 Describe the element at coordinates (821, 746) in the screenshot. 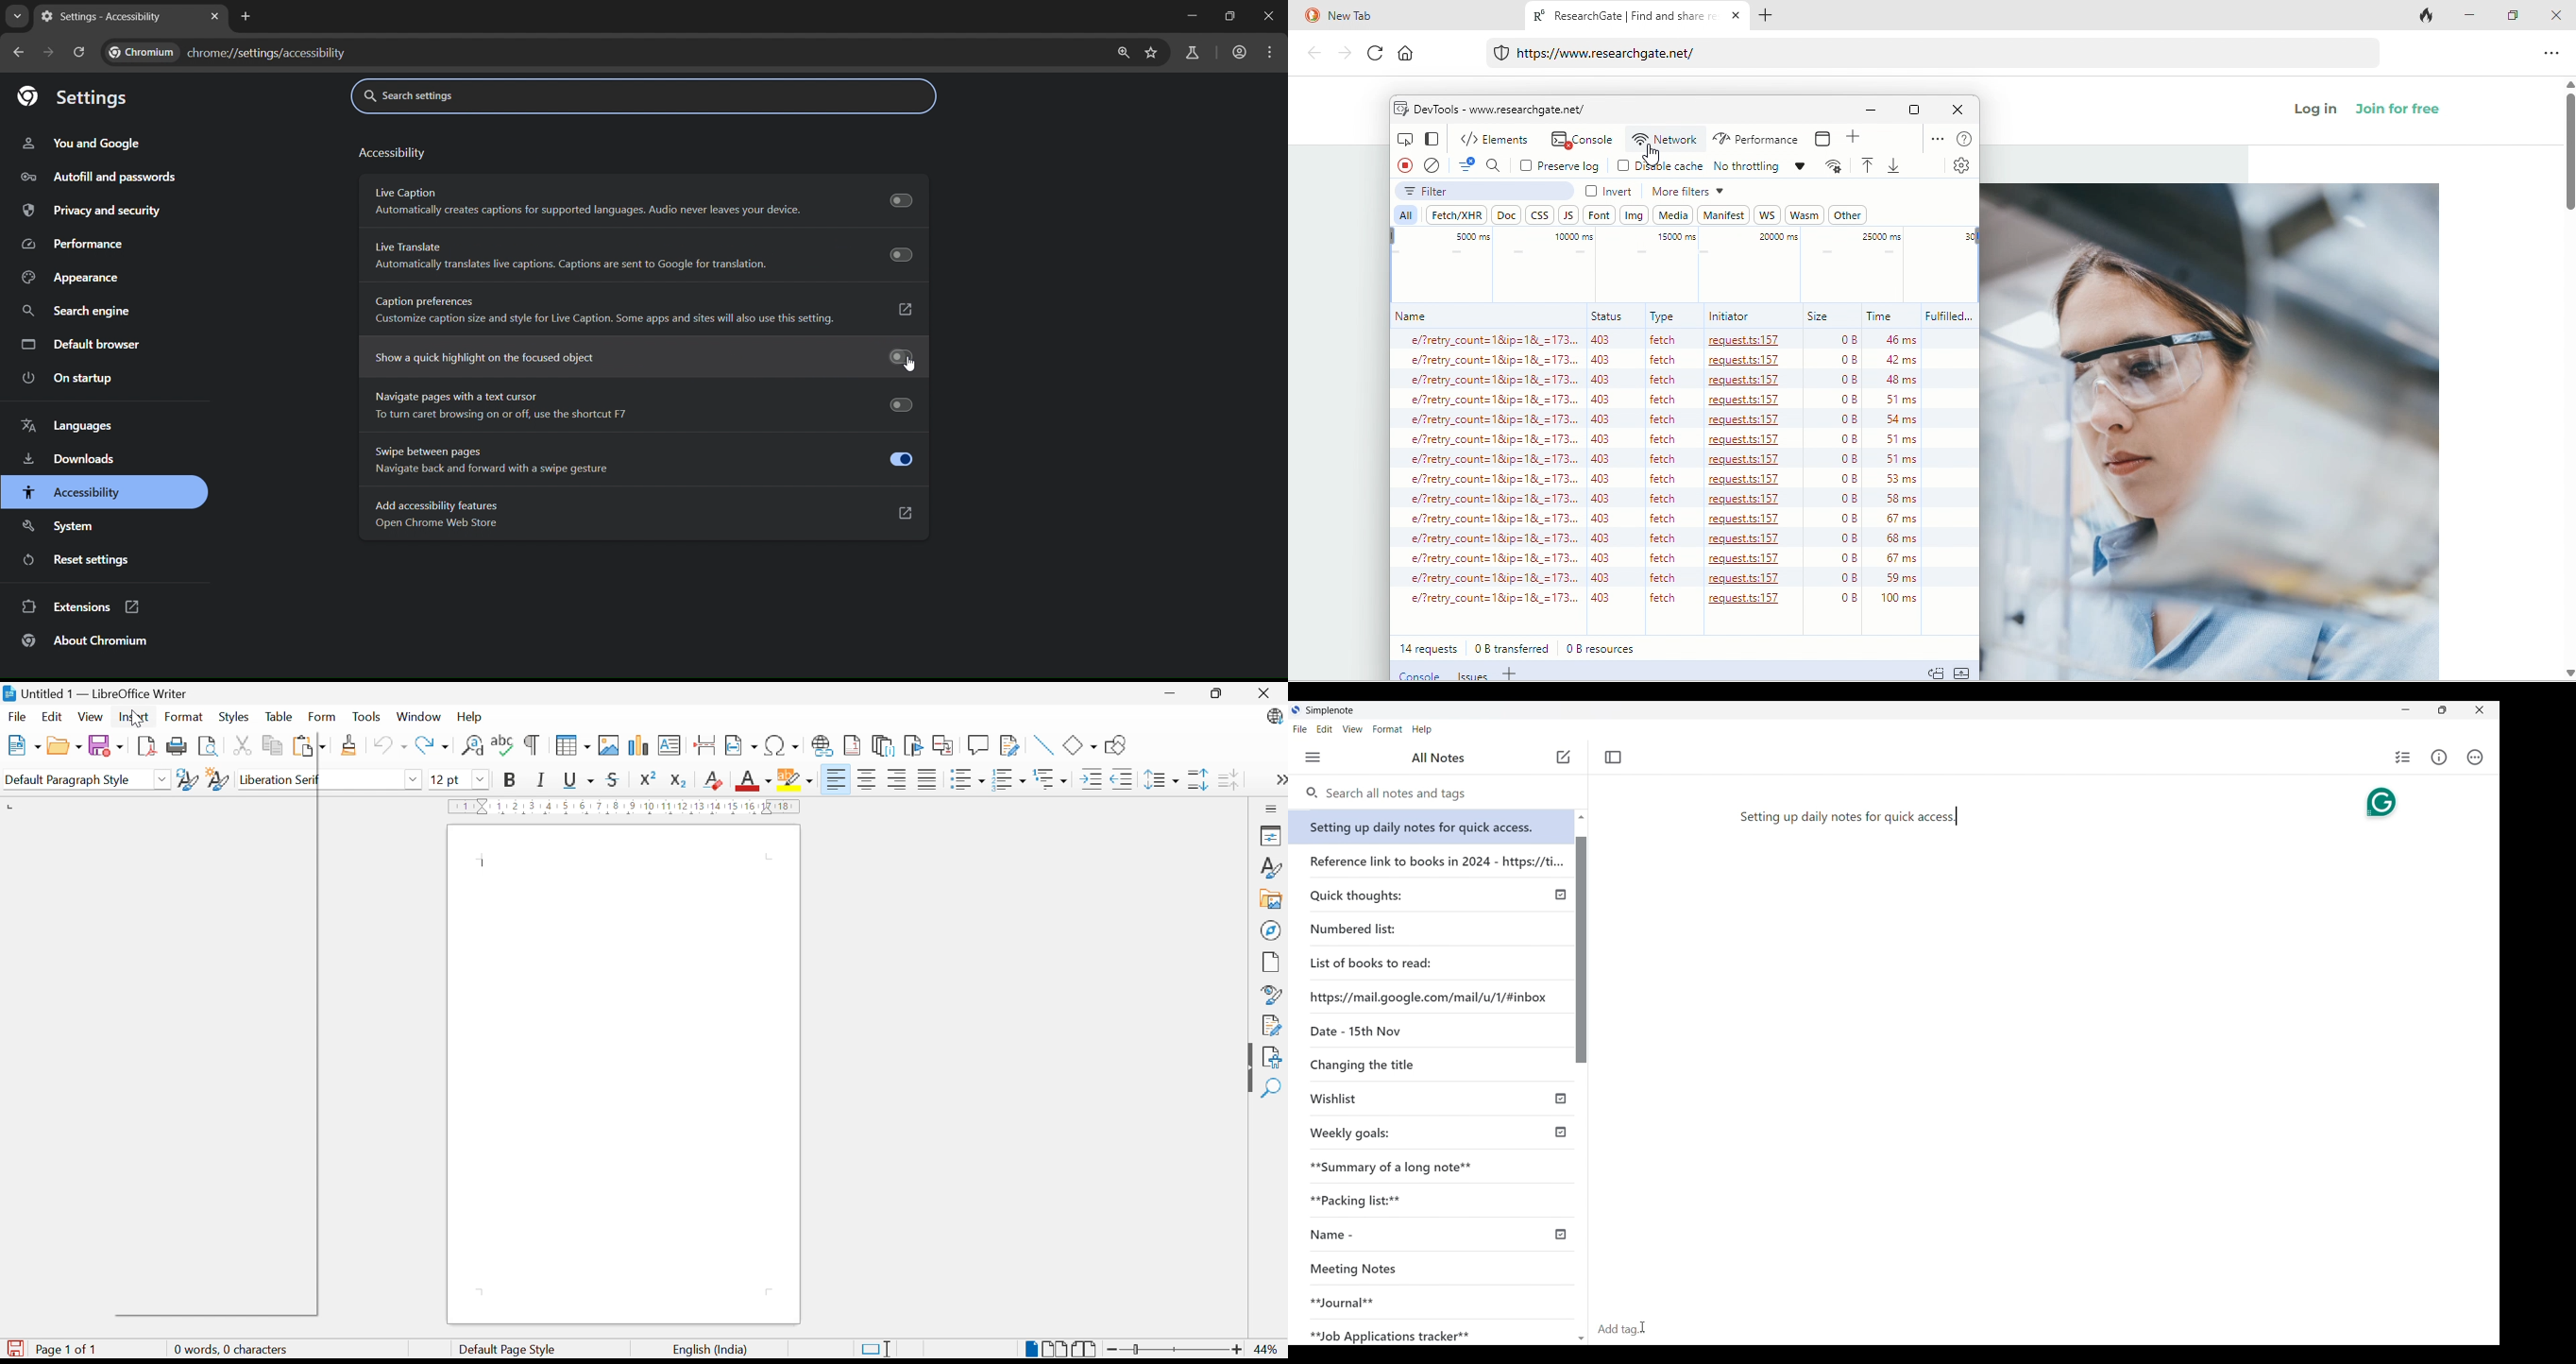

I see `Insert hyperlink` at that location.